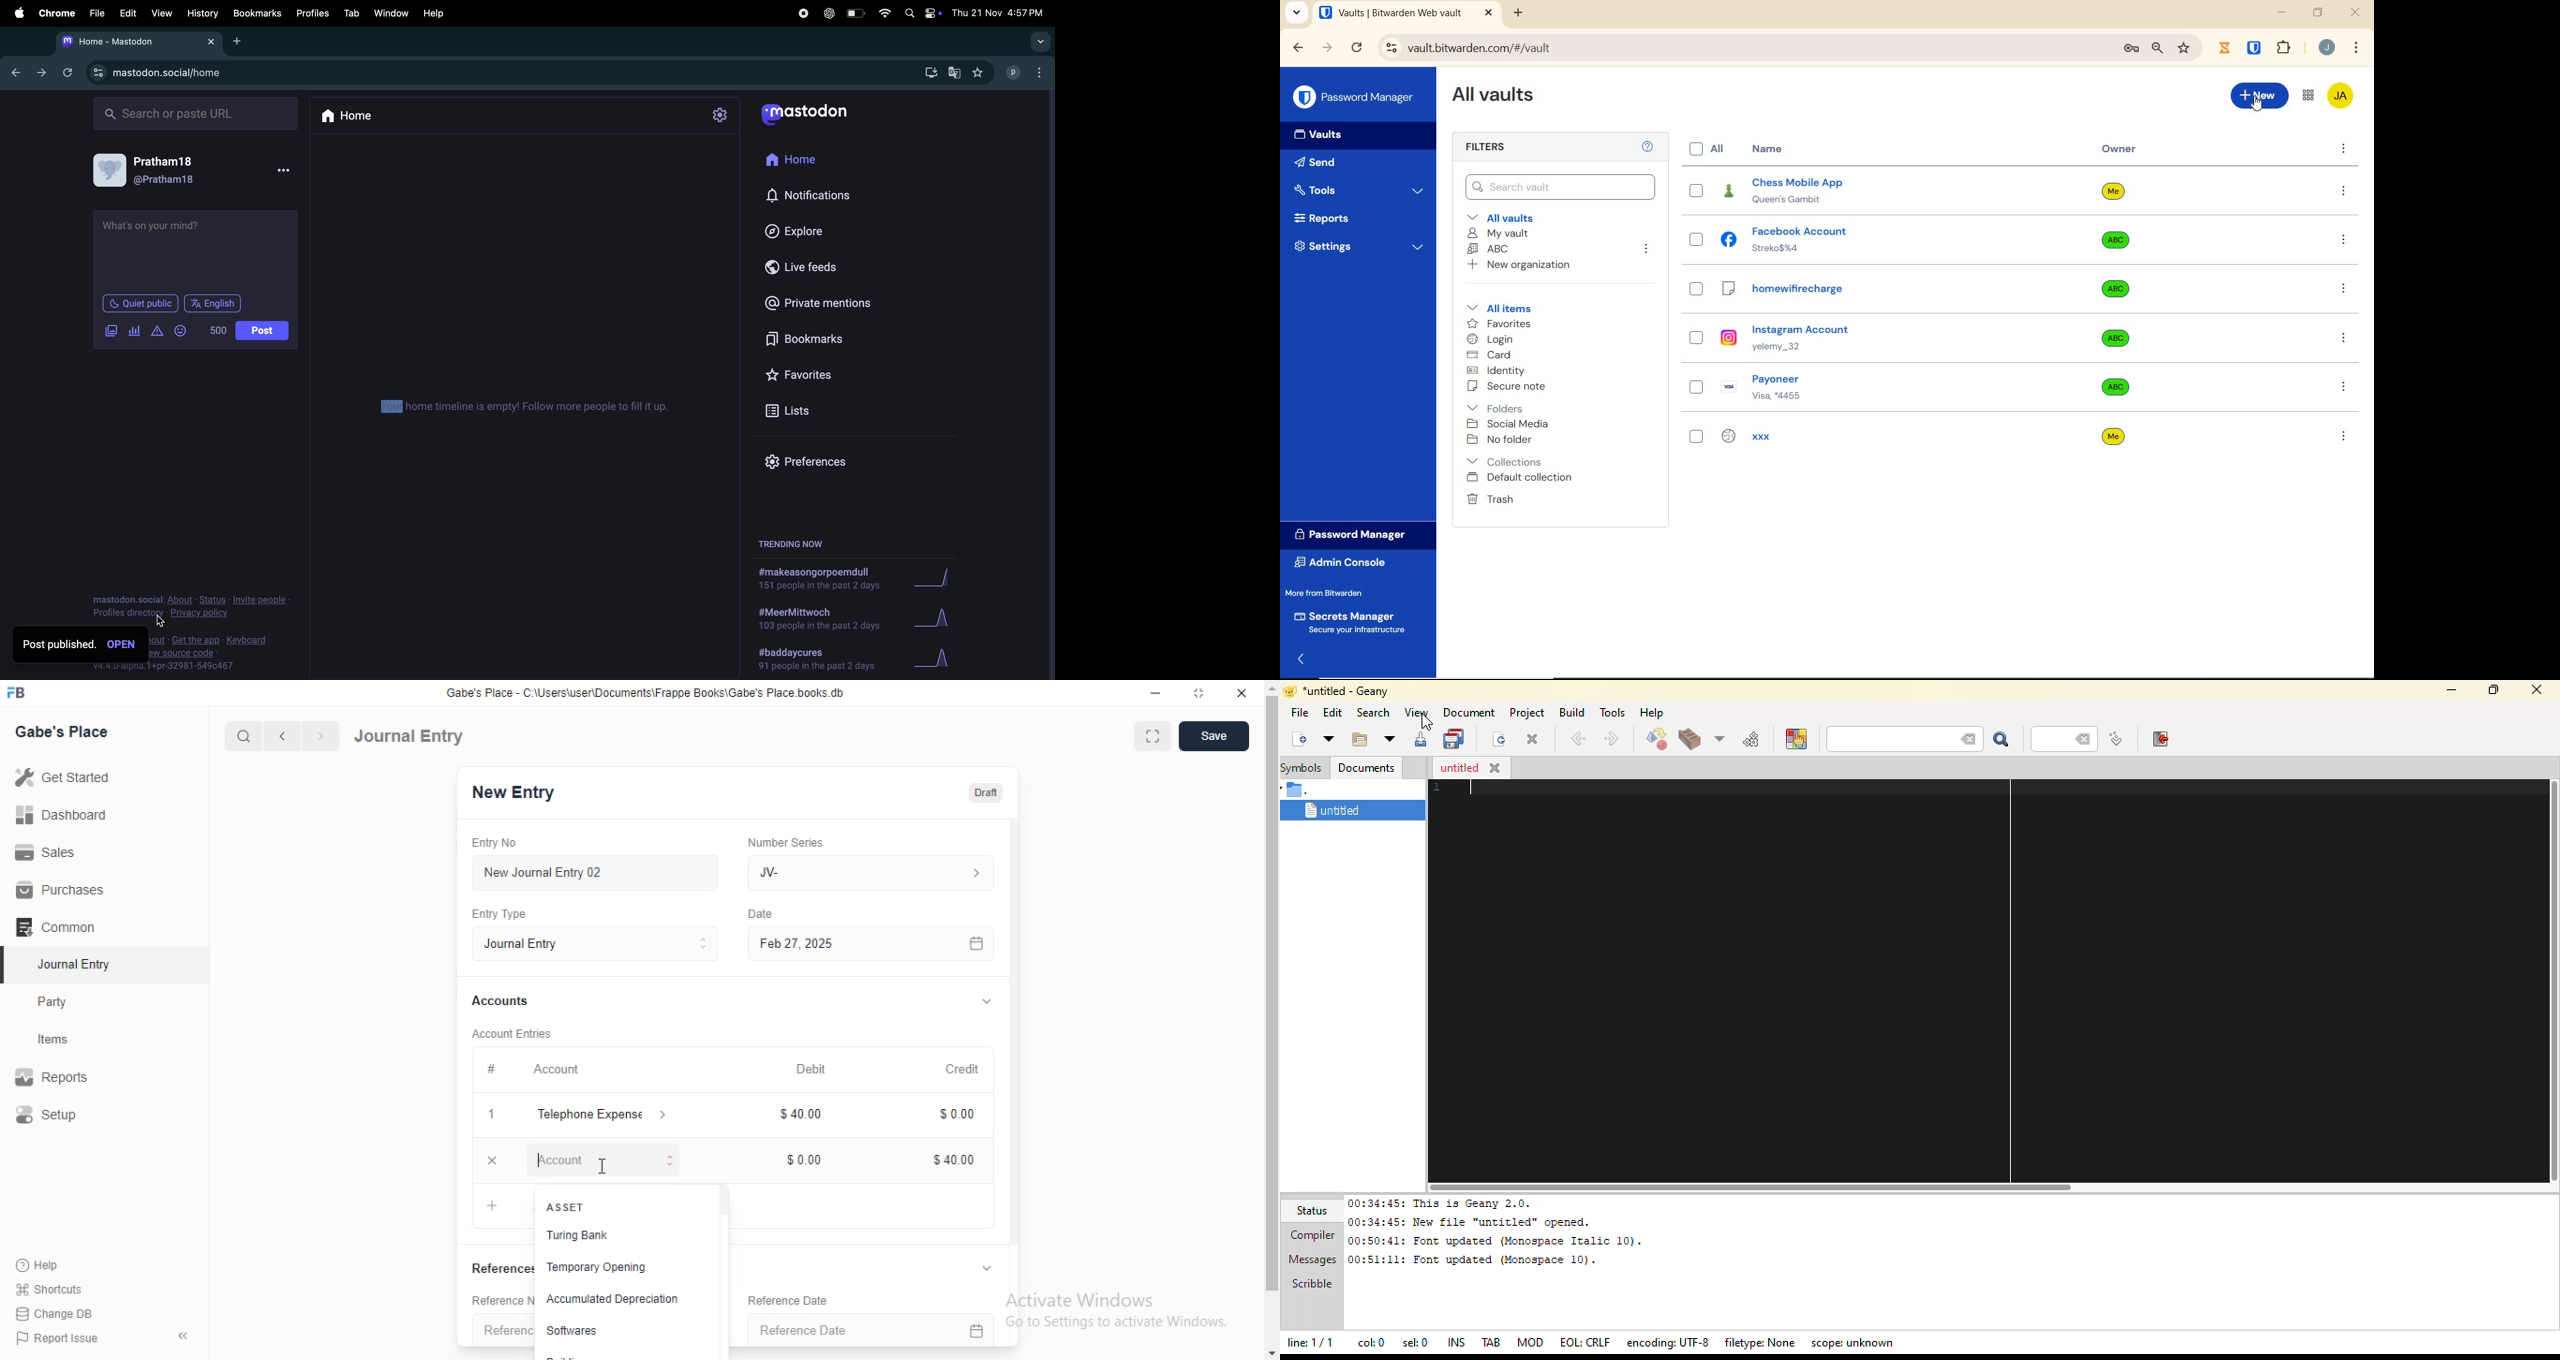  Describe the element at coordinates (577, 1332) in the screenshot. I see `Softwares` at that location.